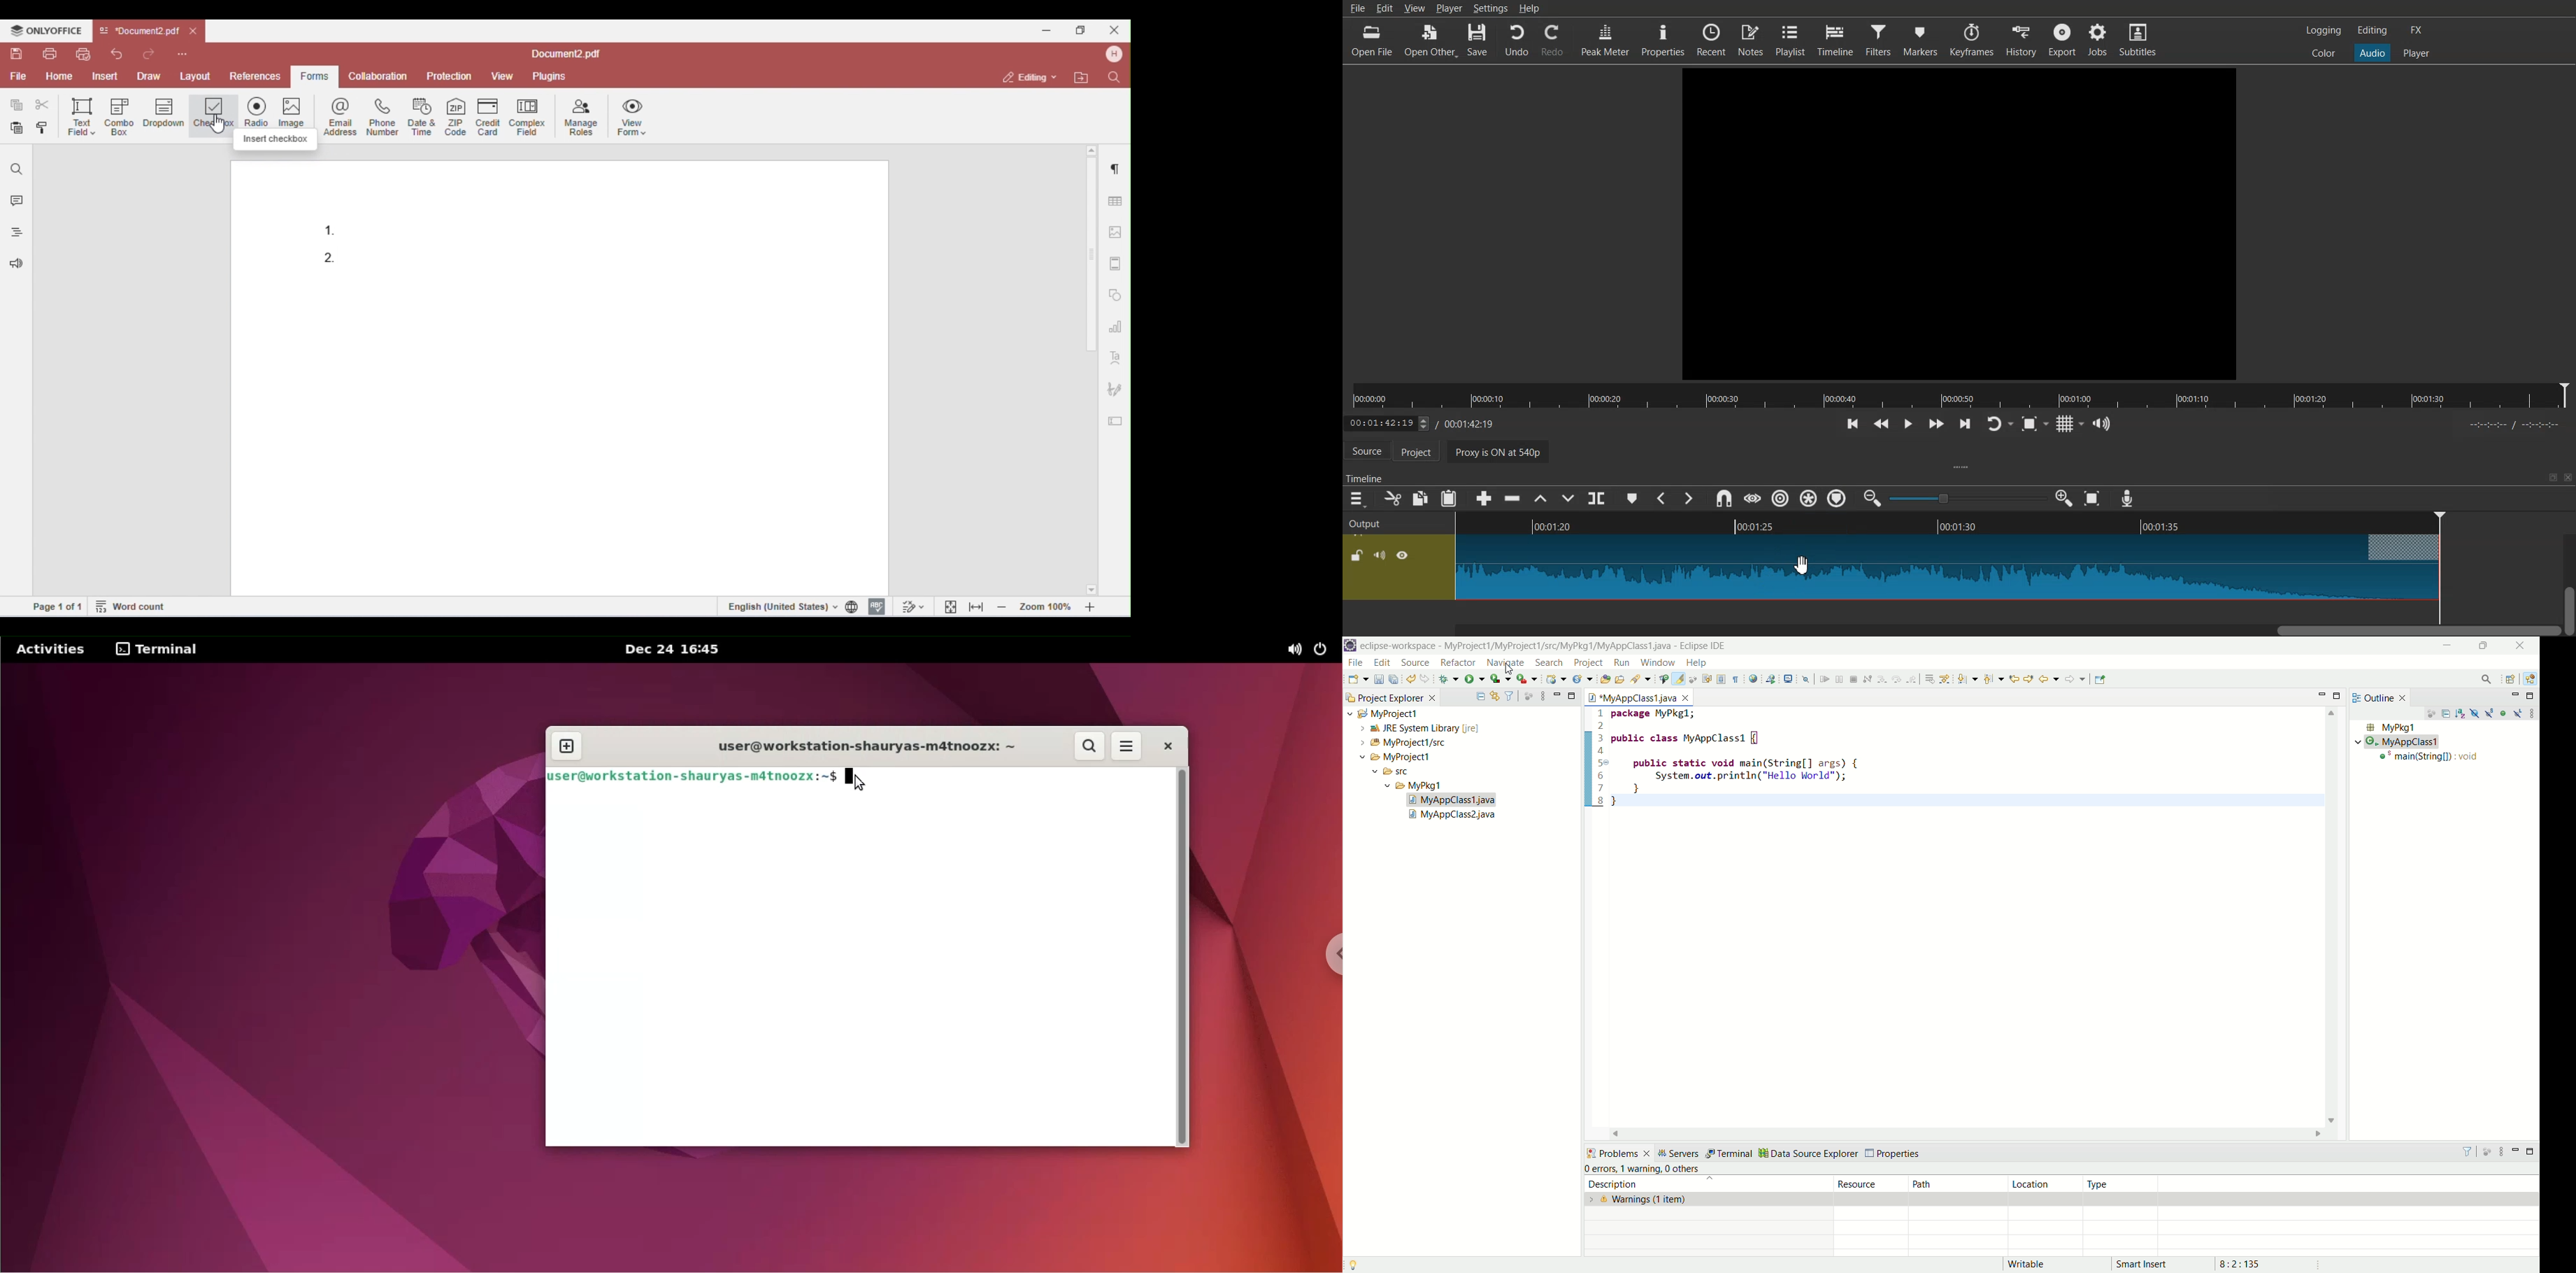 The width and height of the screenshot is (2576, 1288). What do you see at coordinates (1882, 680) in the screenshot?
I see `step into` at bounding box center [1882, 680].